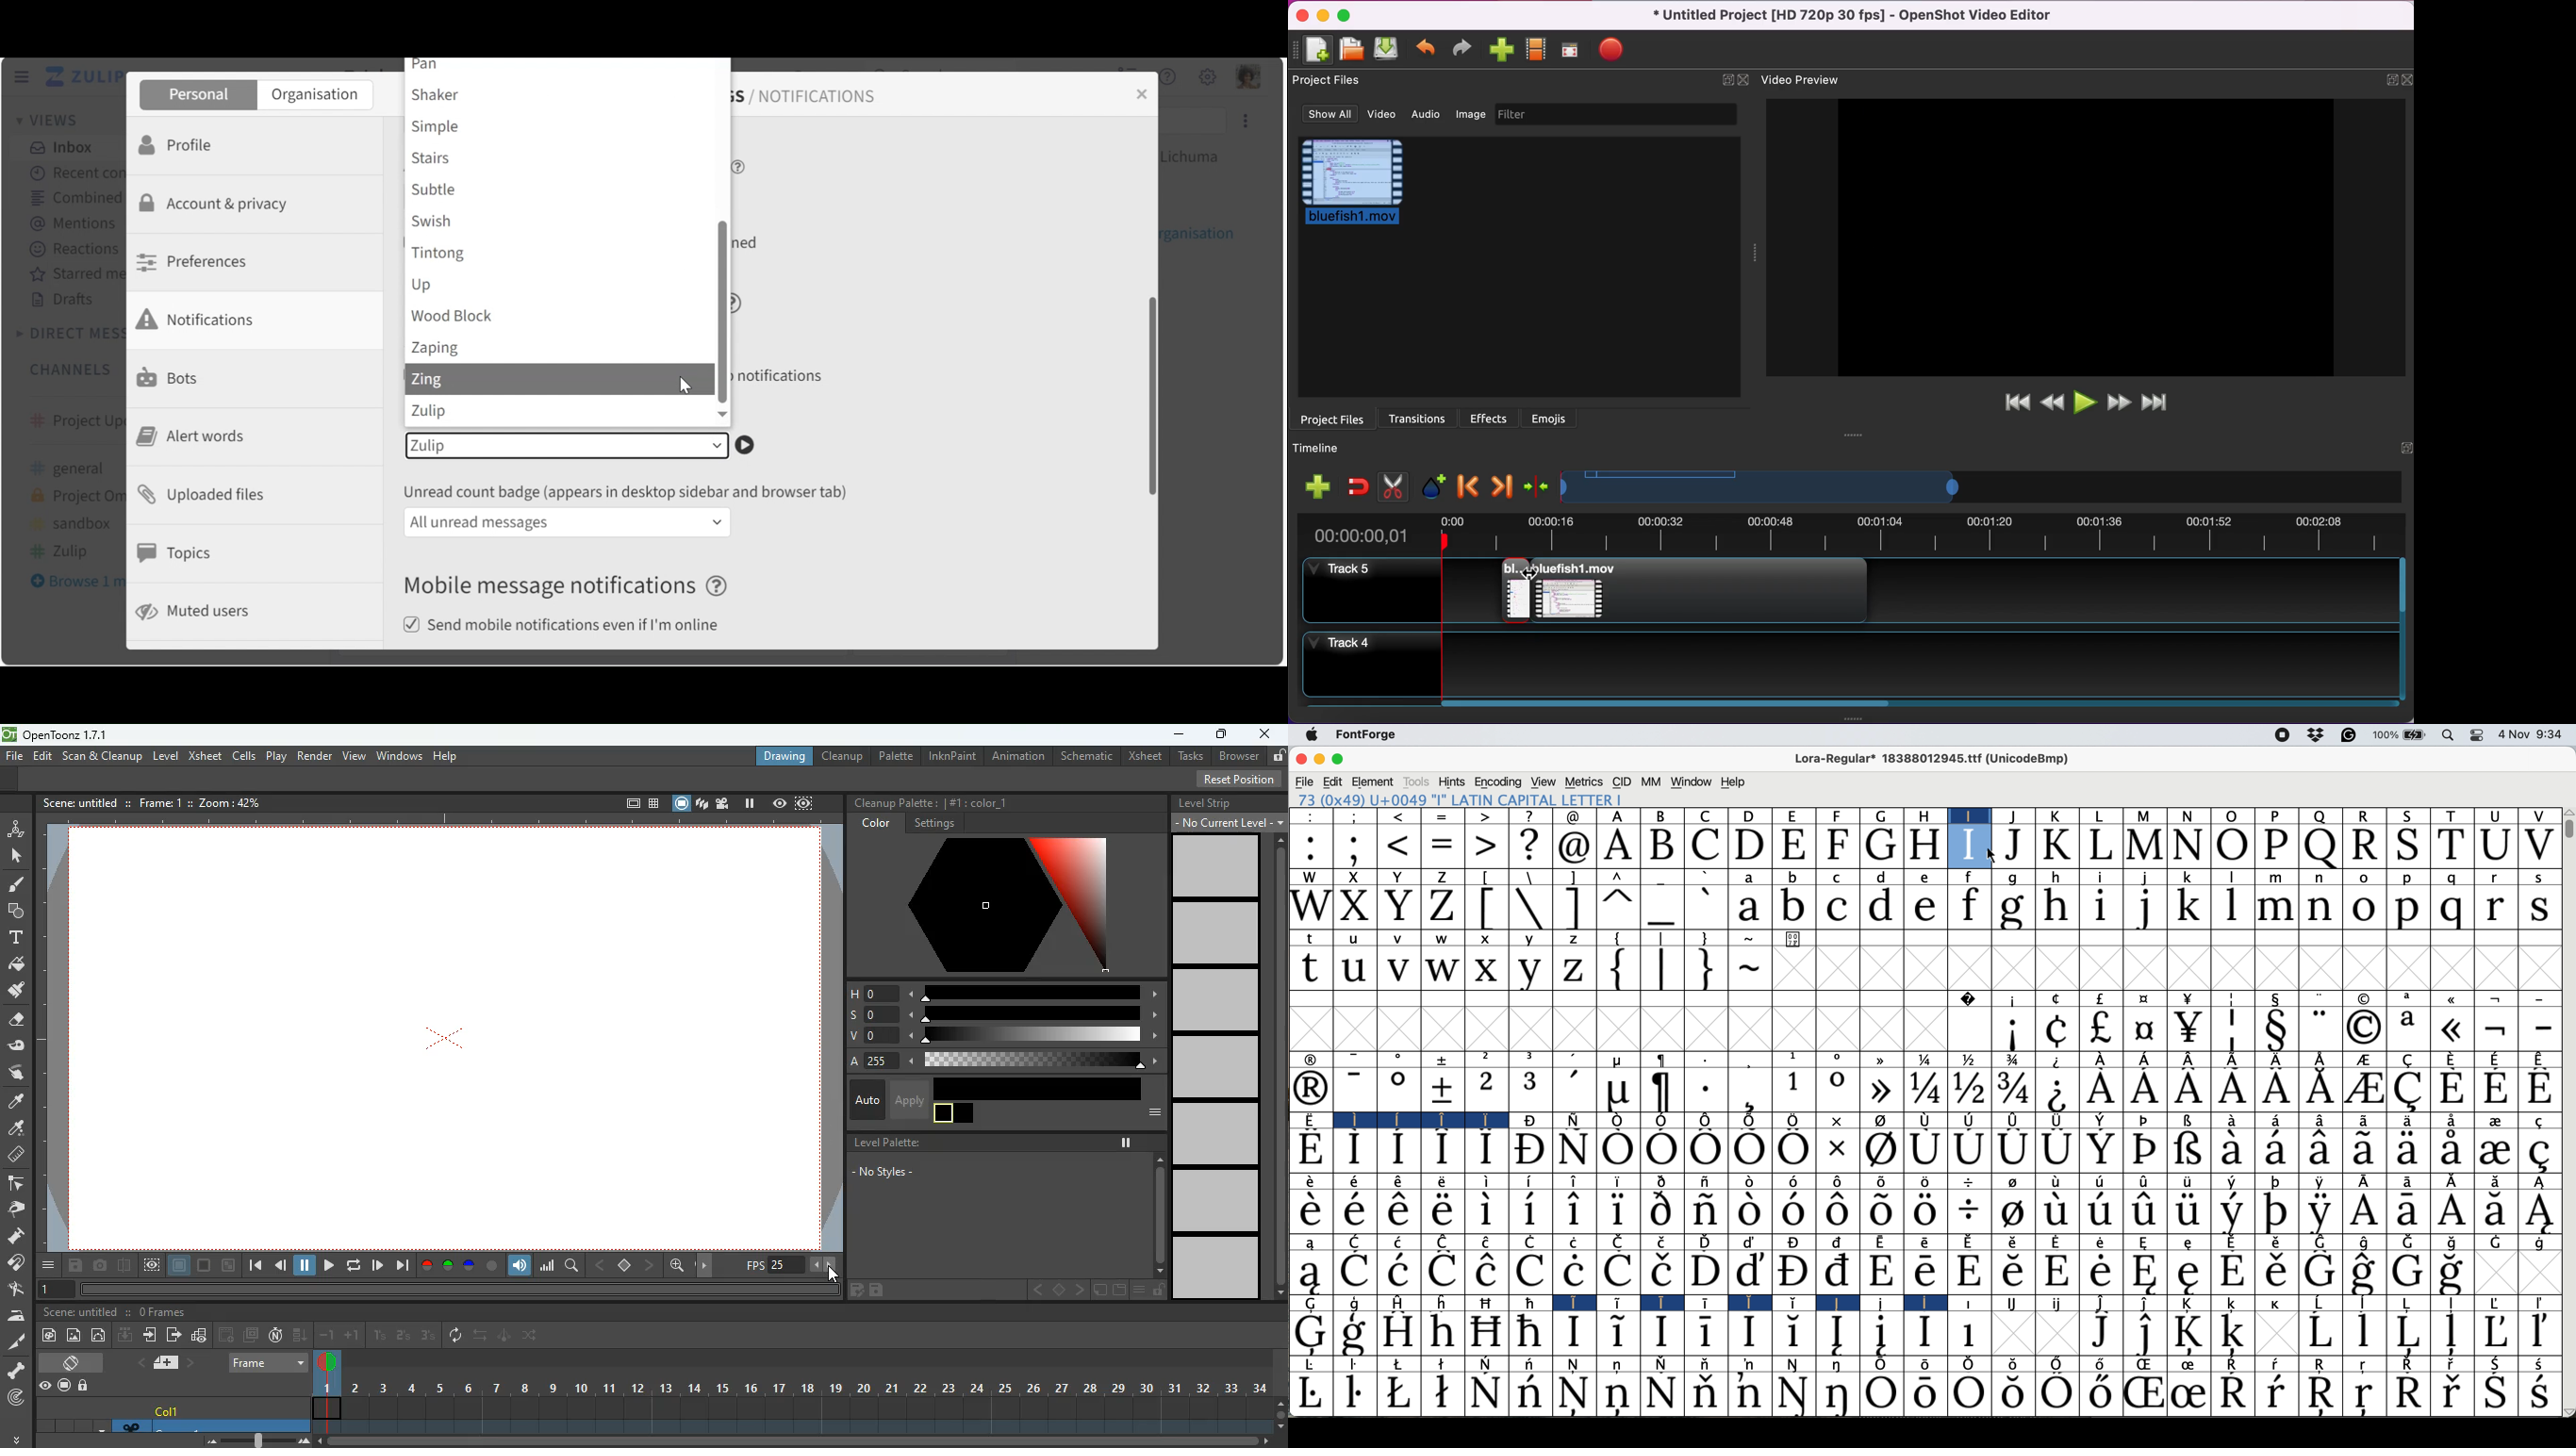 This screenshot has width=2576, height=1456. What do you see at coordinates (723, 310) in the screenshot?
I see `` at bounding box center [723, 310].